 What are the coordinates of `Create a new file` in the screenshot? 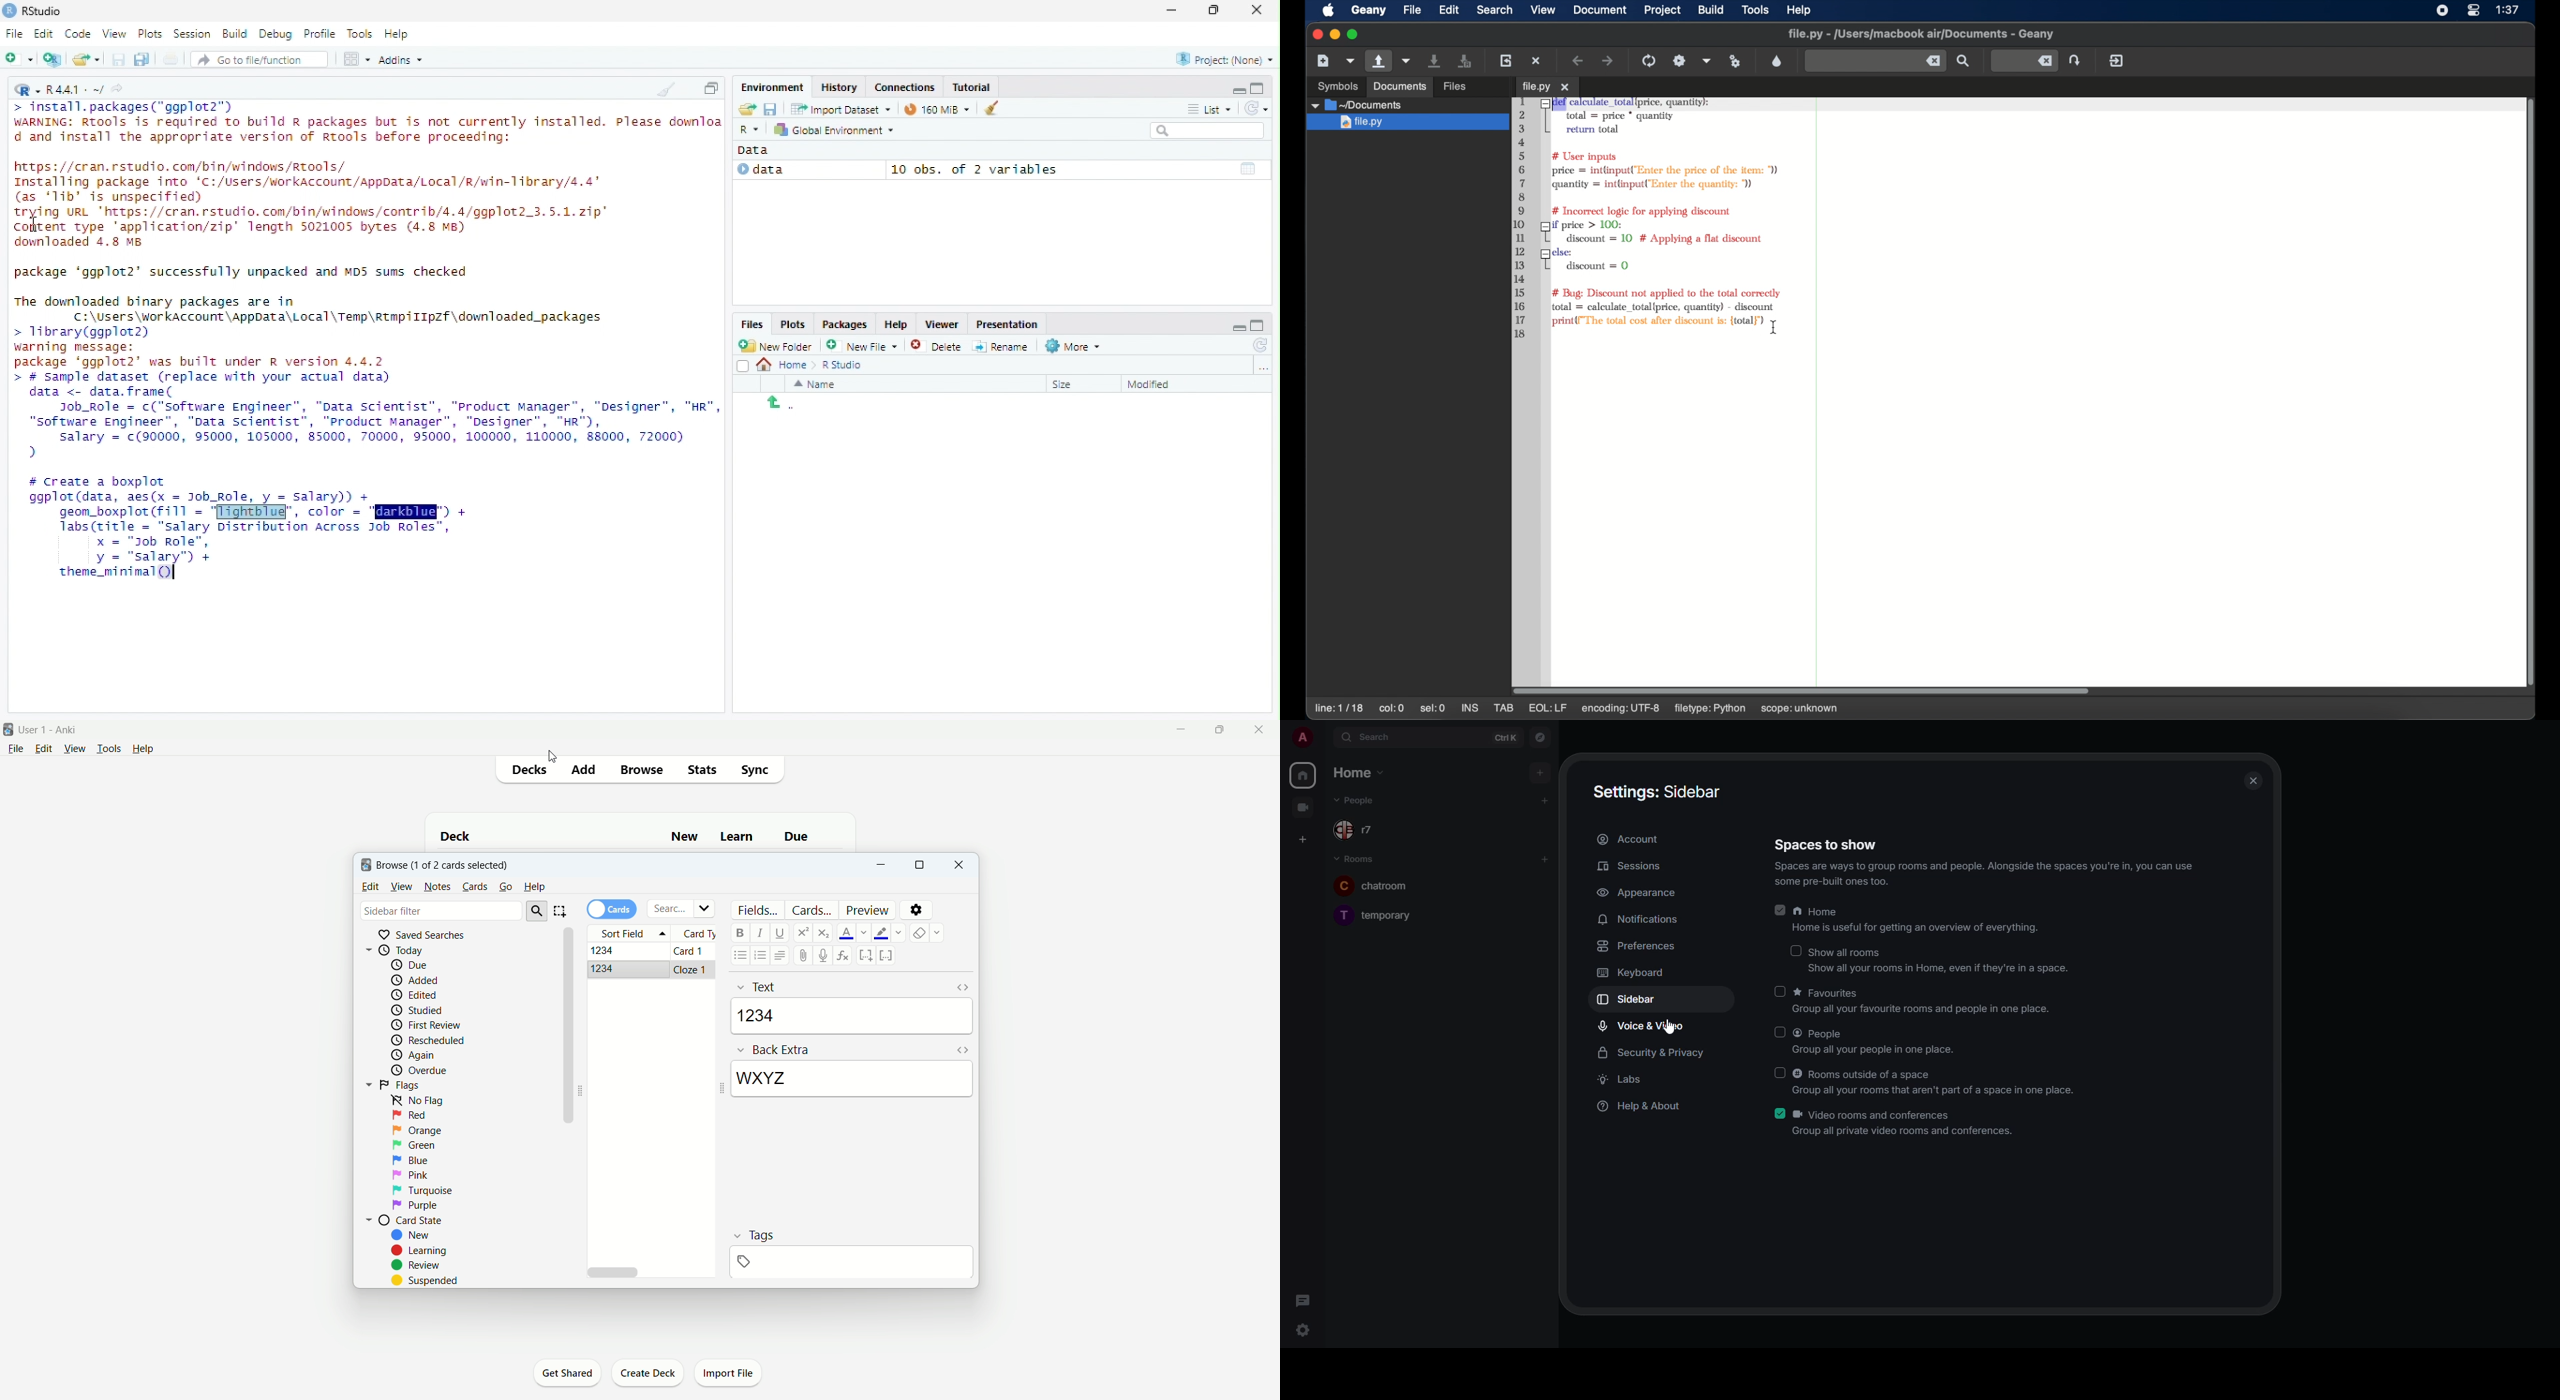 It's located at (20, 59).